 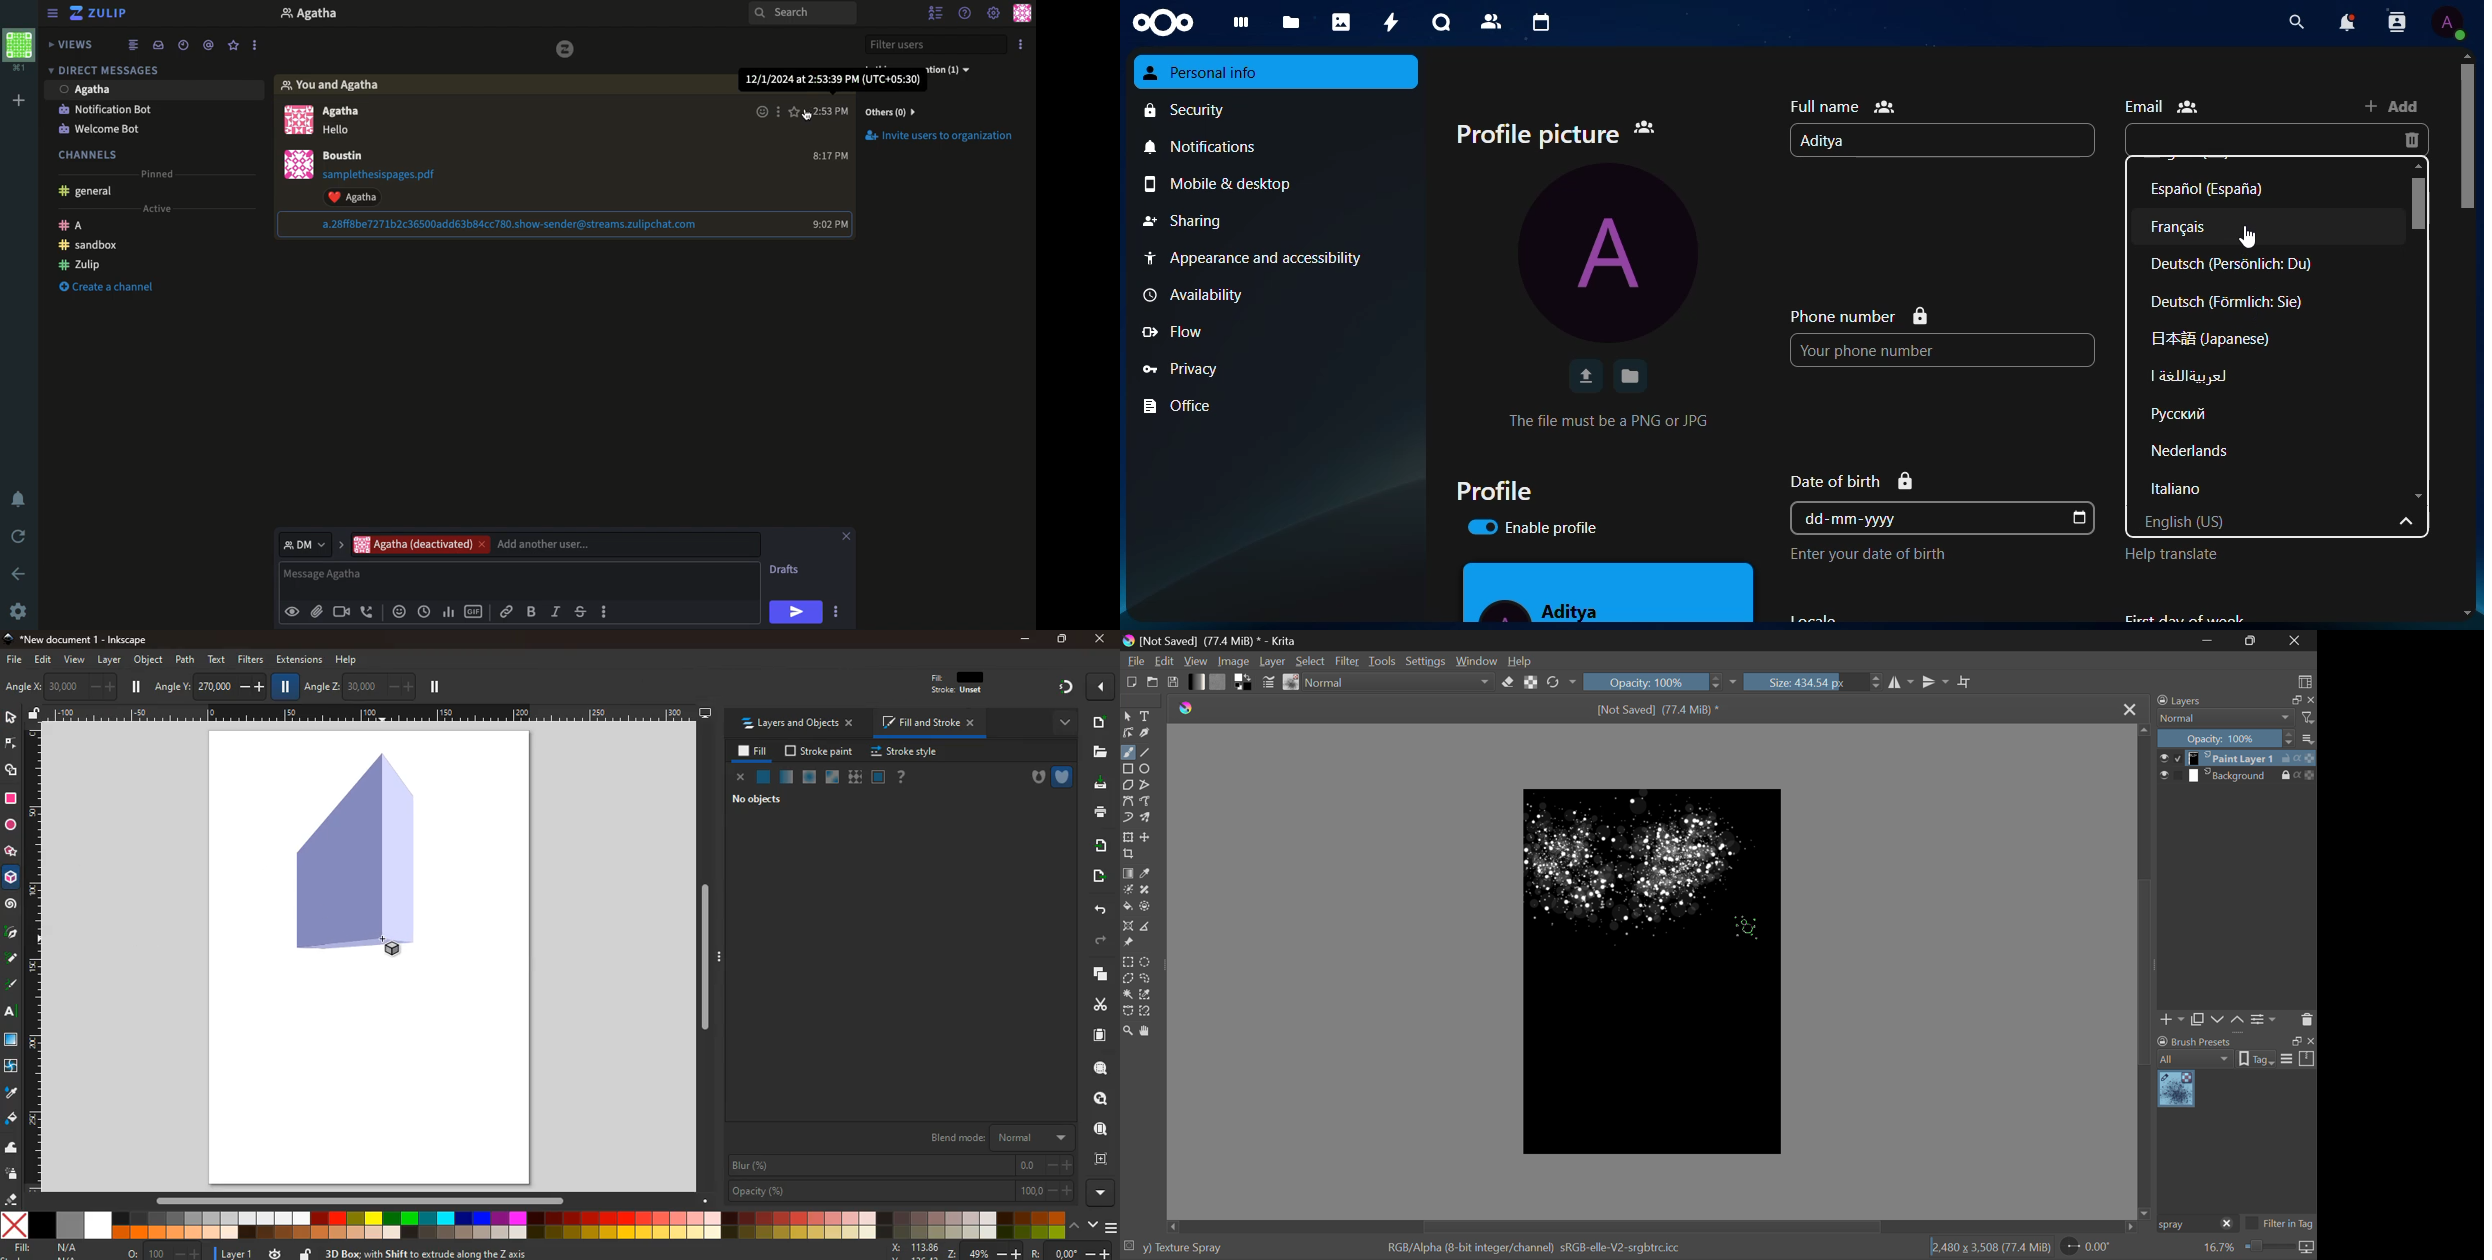 I want to click on contact, so click(x=2395, y=24).